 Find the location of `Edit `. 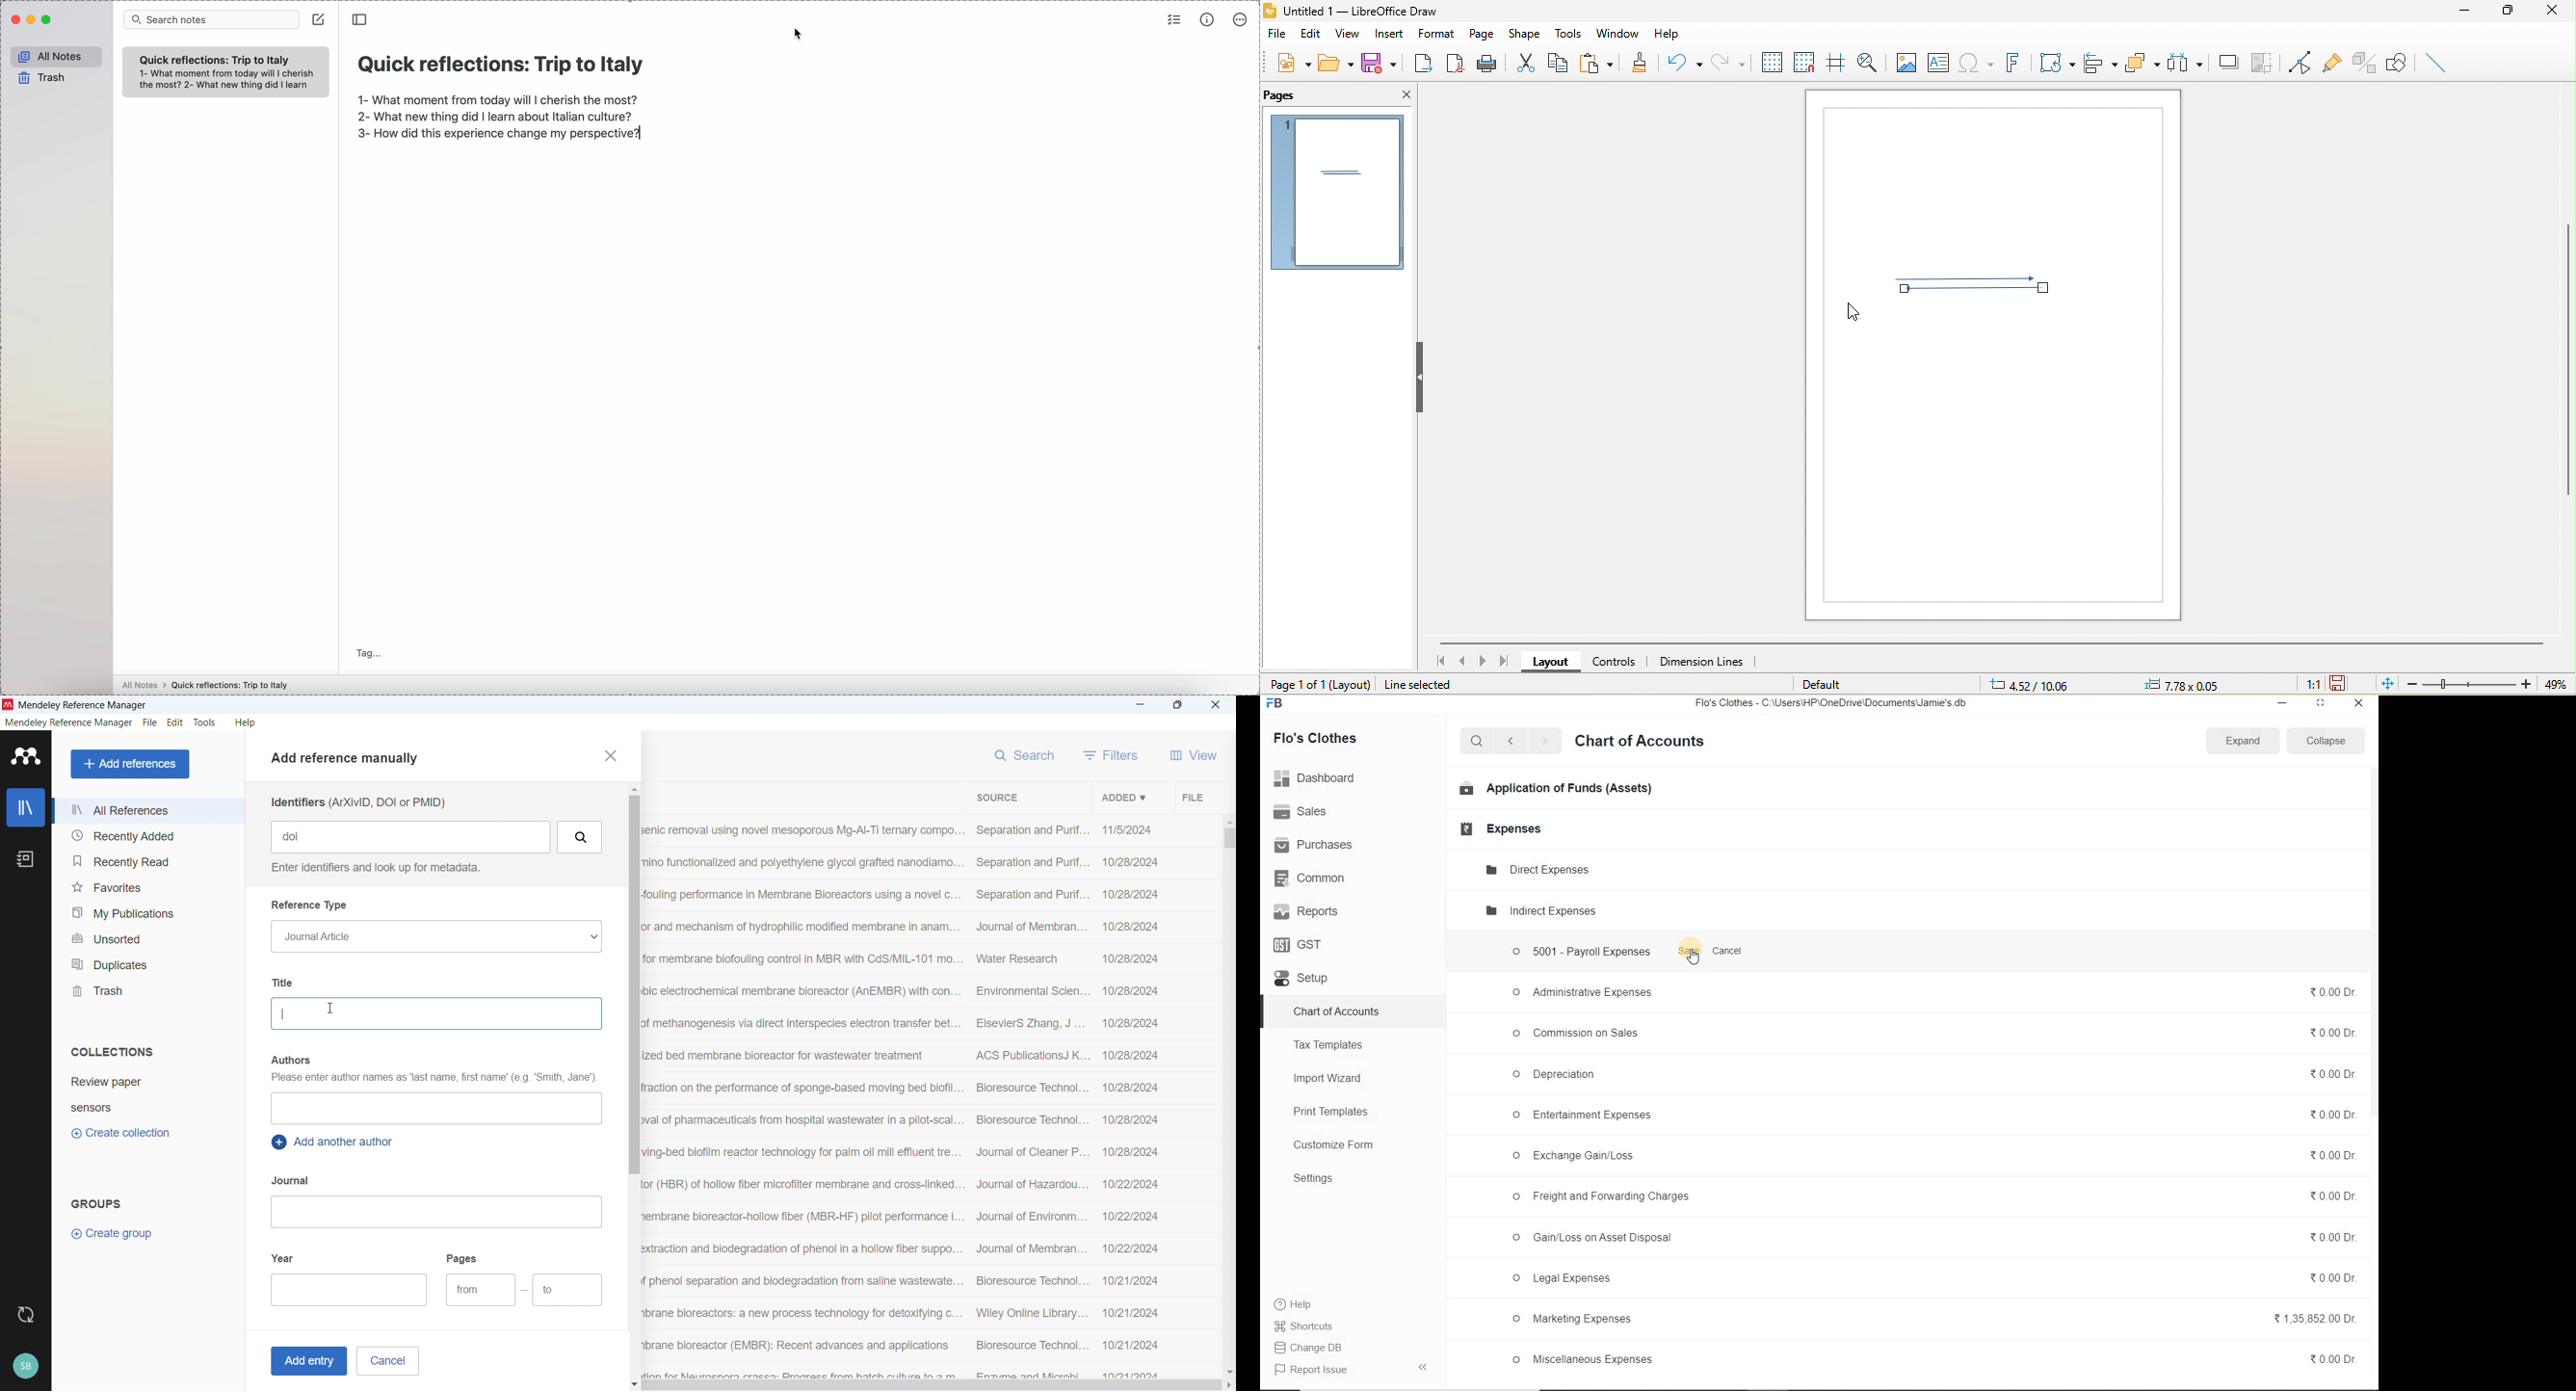

Edit  is located at coordinates (176, 723).